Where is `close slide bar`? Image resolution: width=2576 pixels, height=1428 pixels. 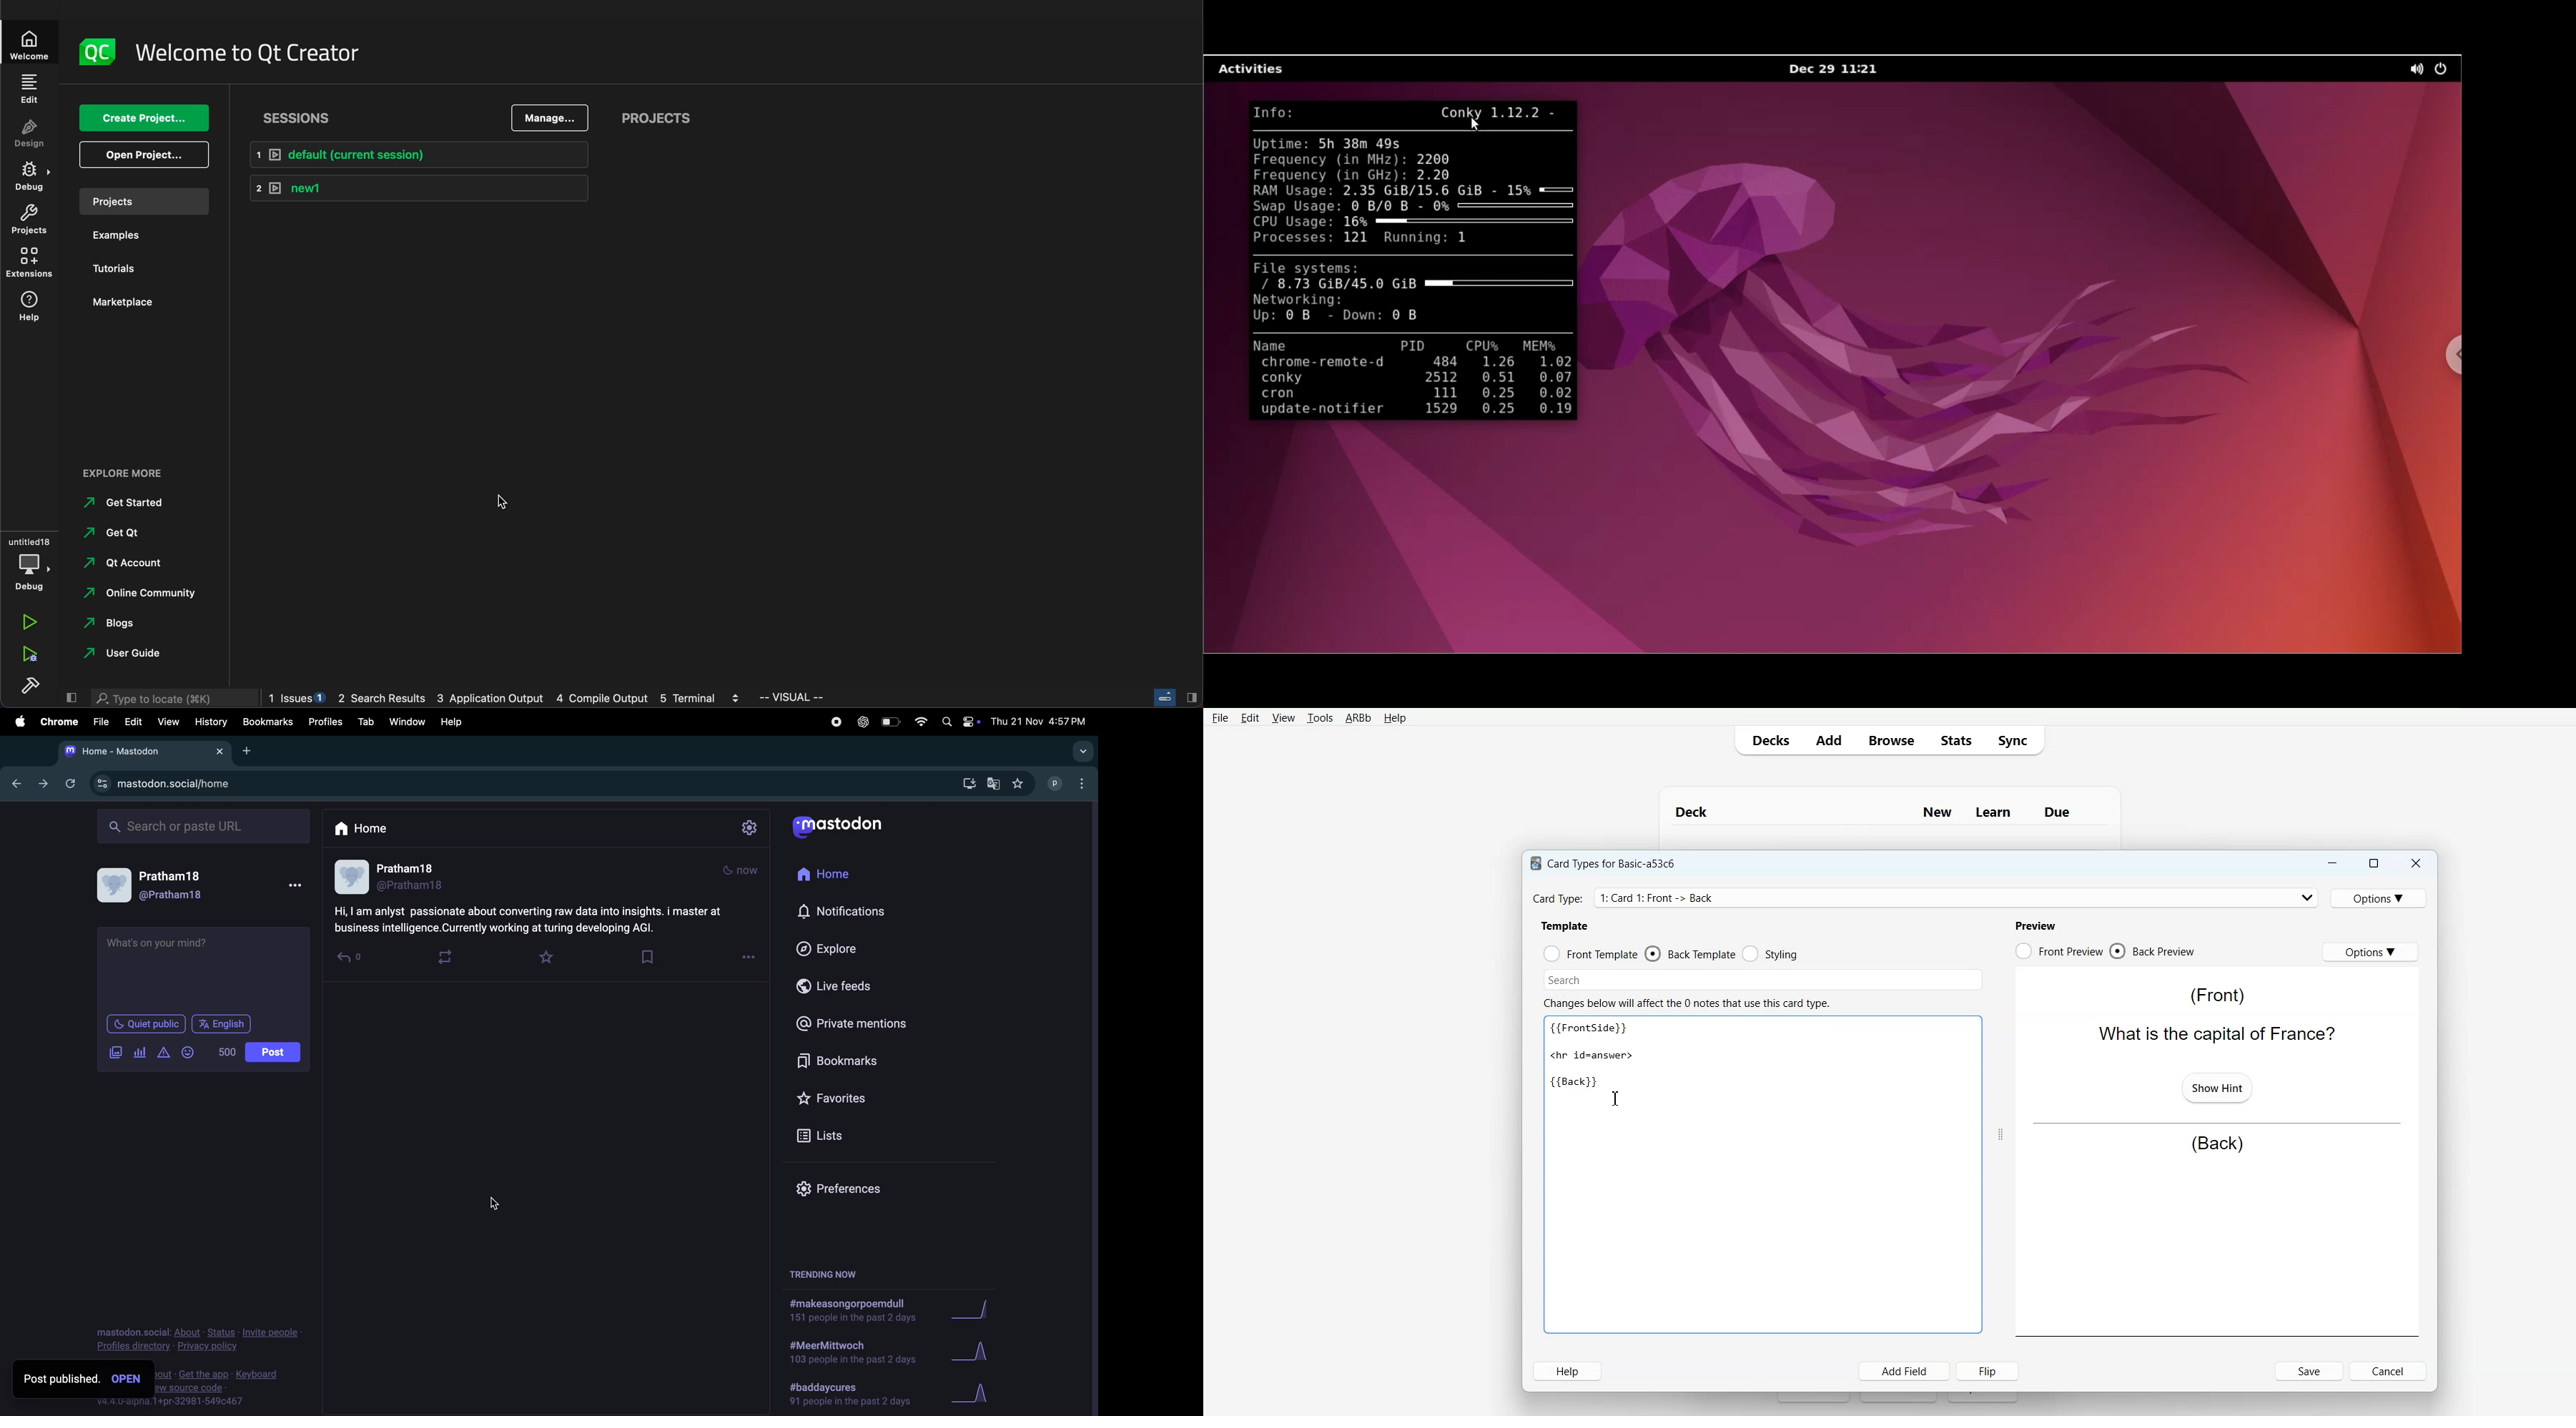 close slide bar is located at coordinates (70, 695).